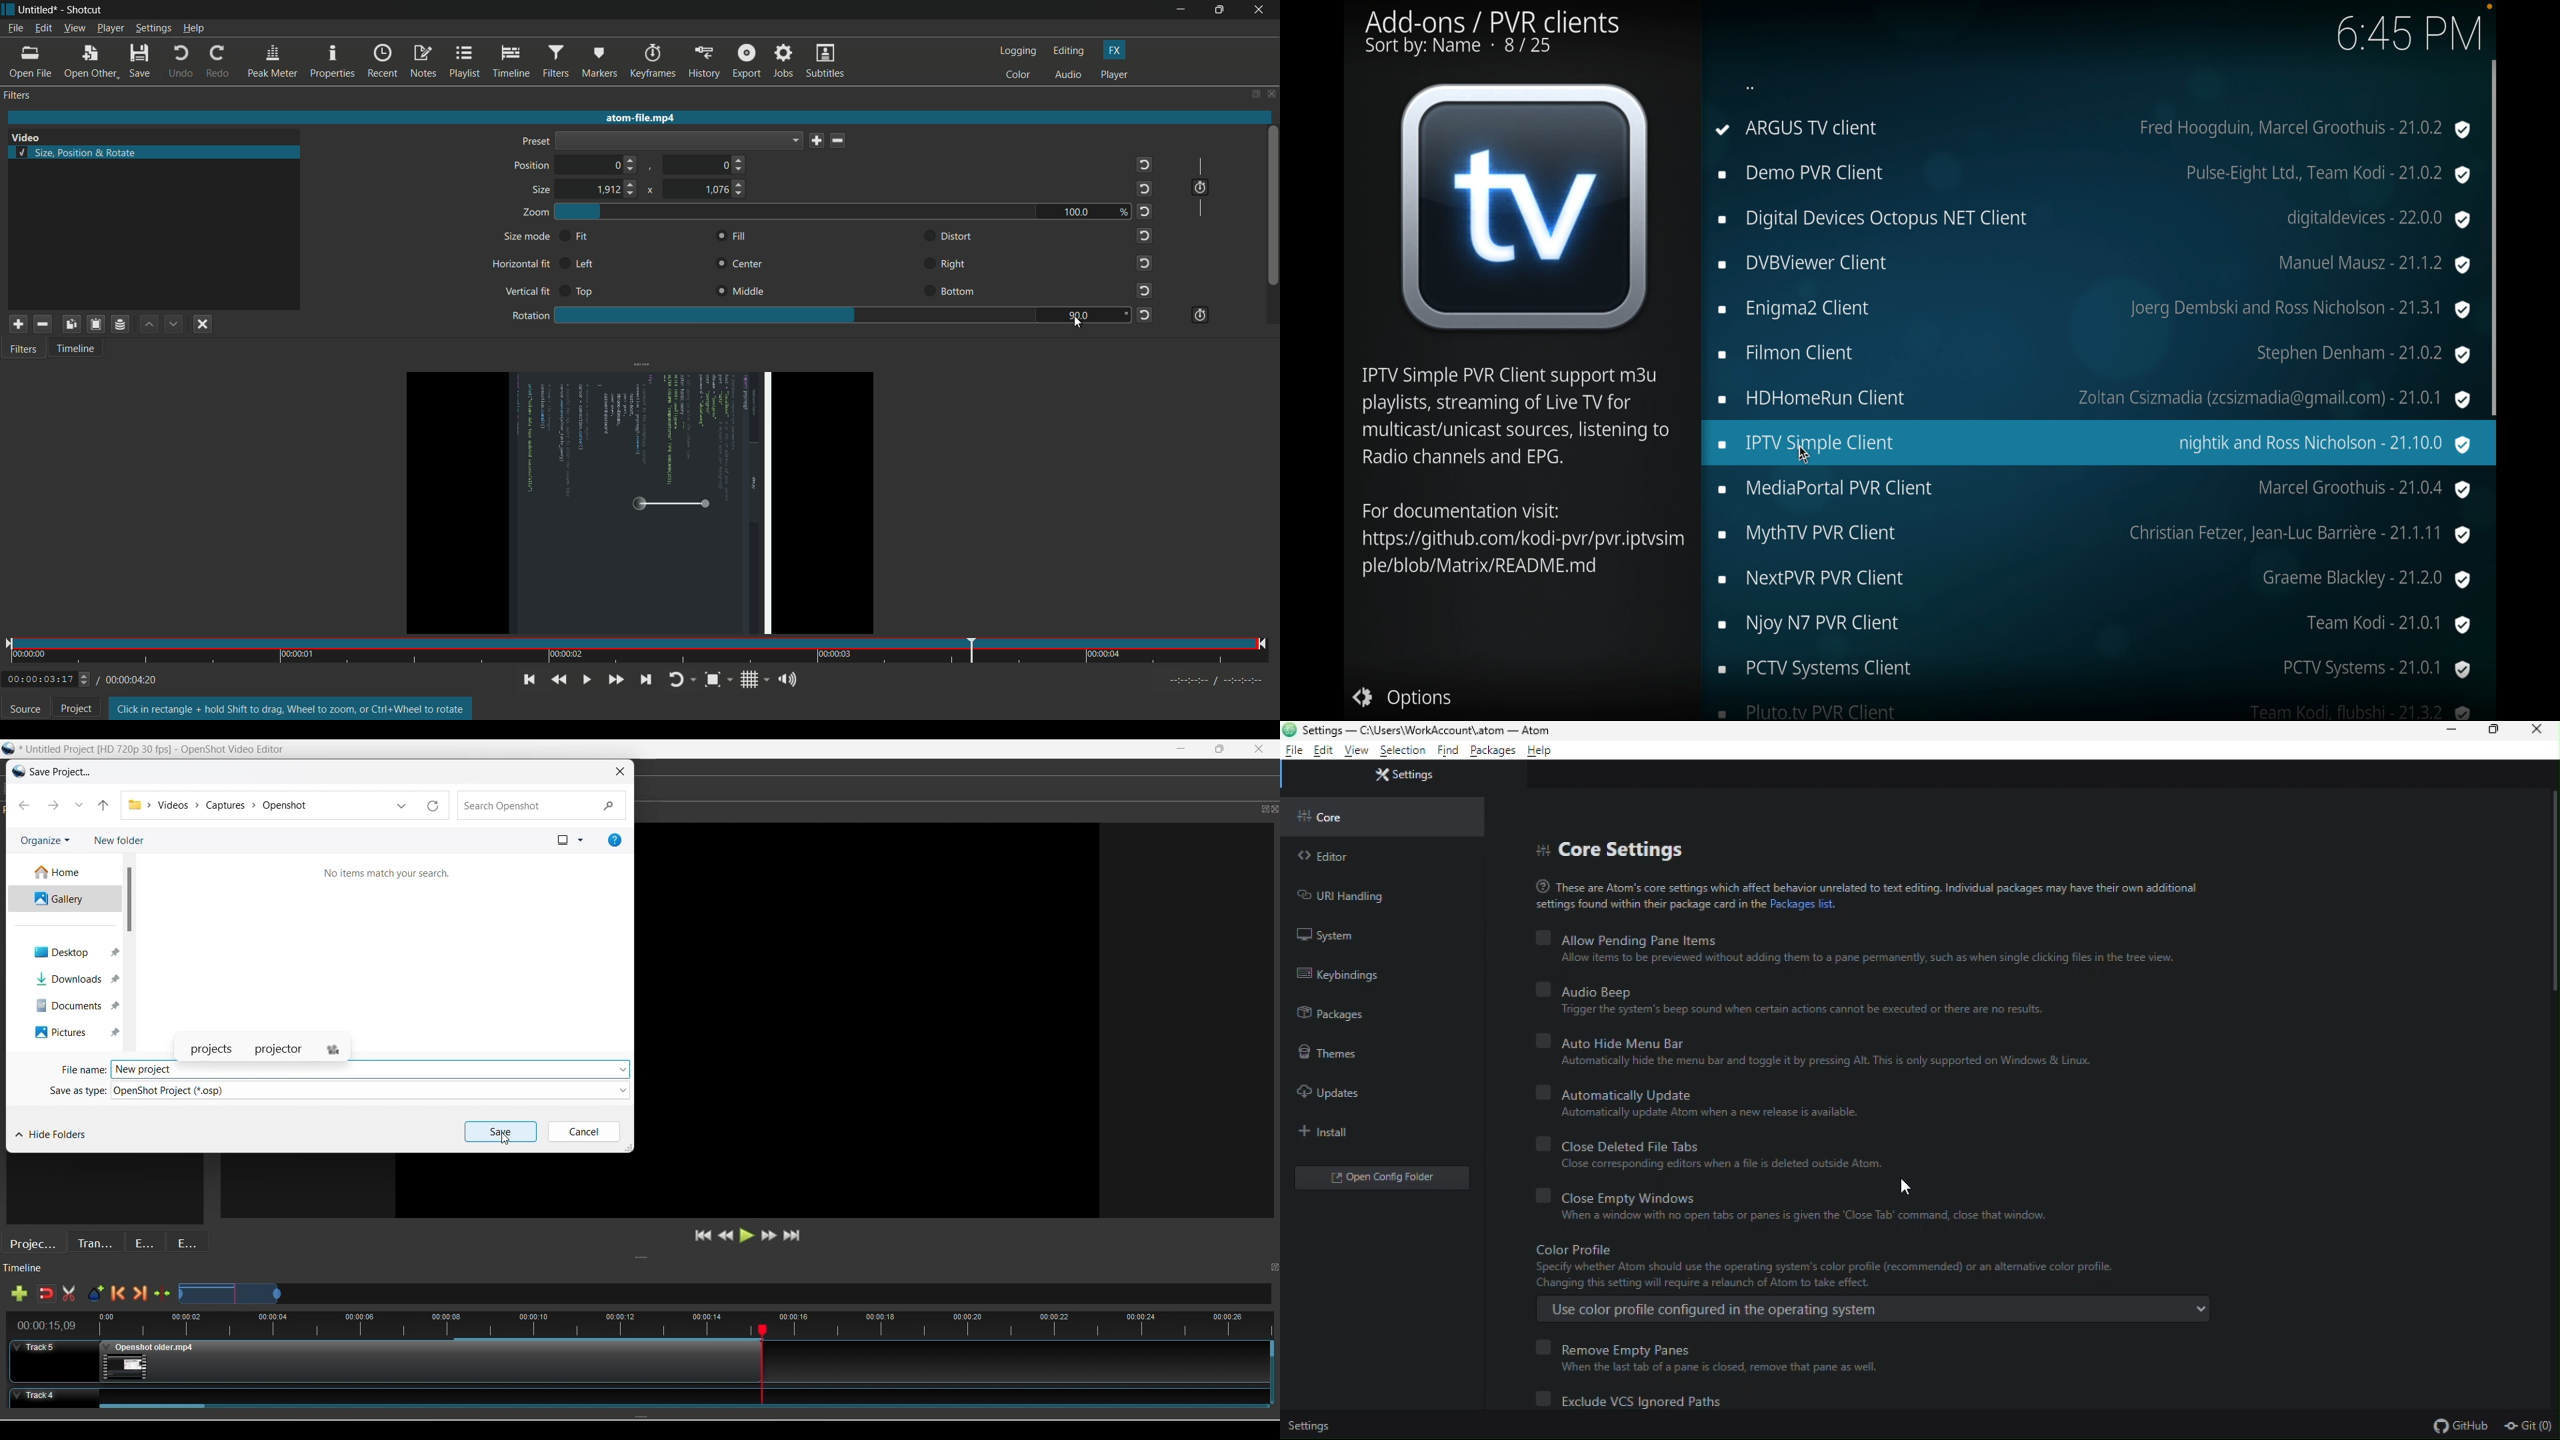 The image size is (2576, 1456). What do you see at coordinates (273, 62) in the screenshot?
I see `peak meter` at bounding box center [273, 62].